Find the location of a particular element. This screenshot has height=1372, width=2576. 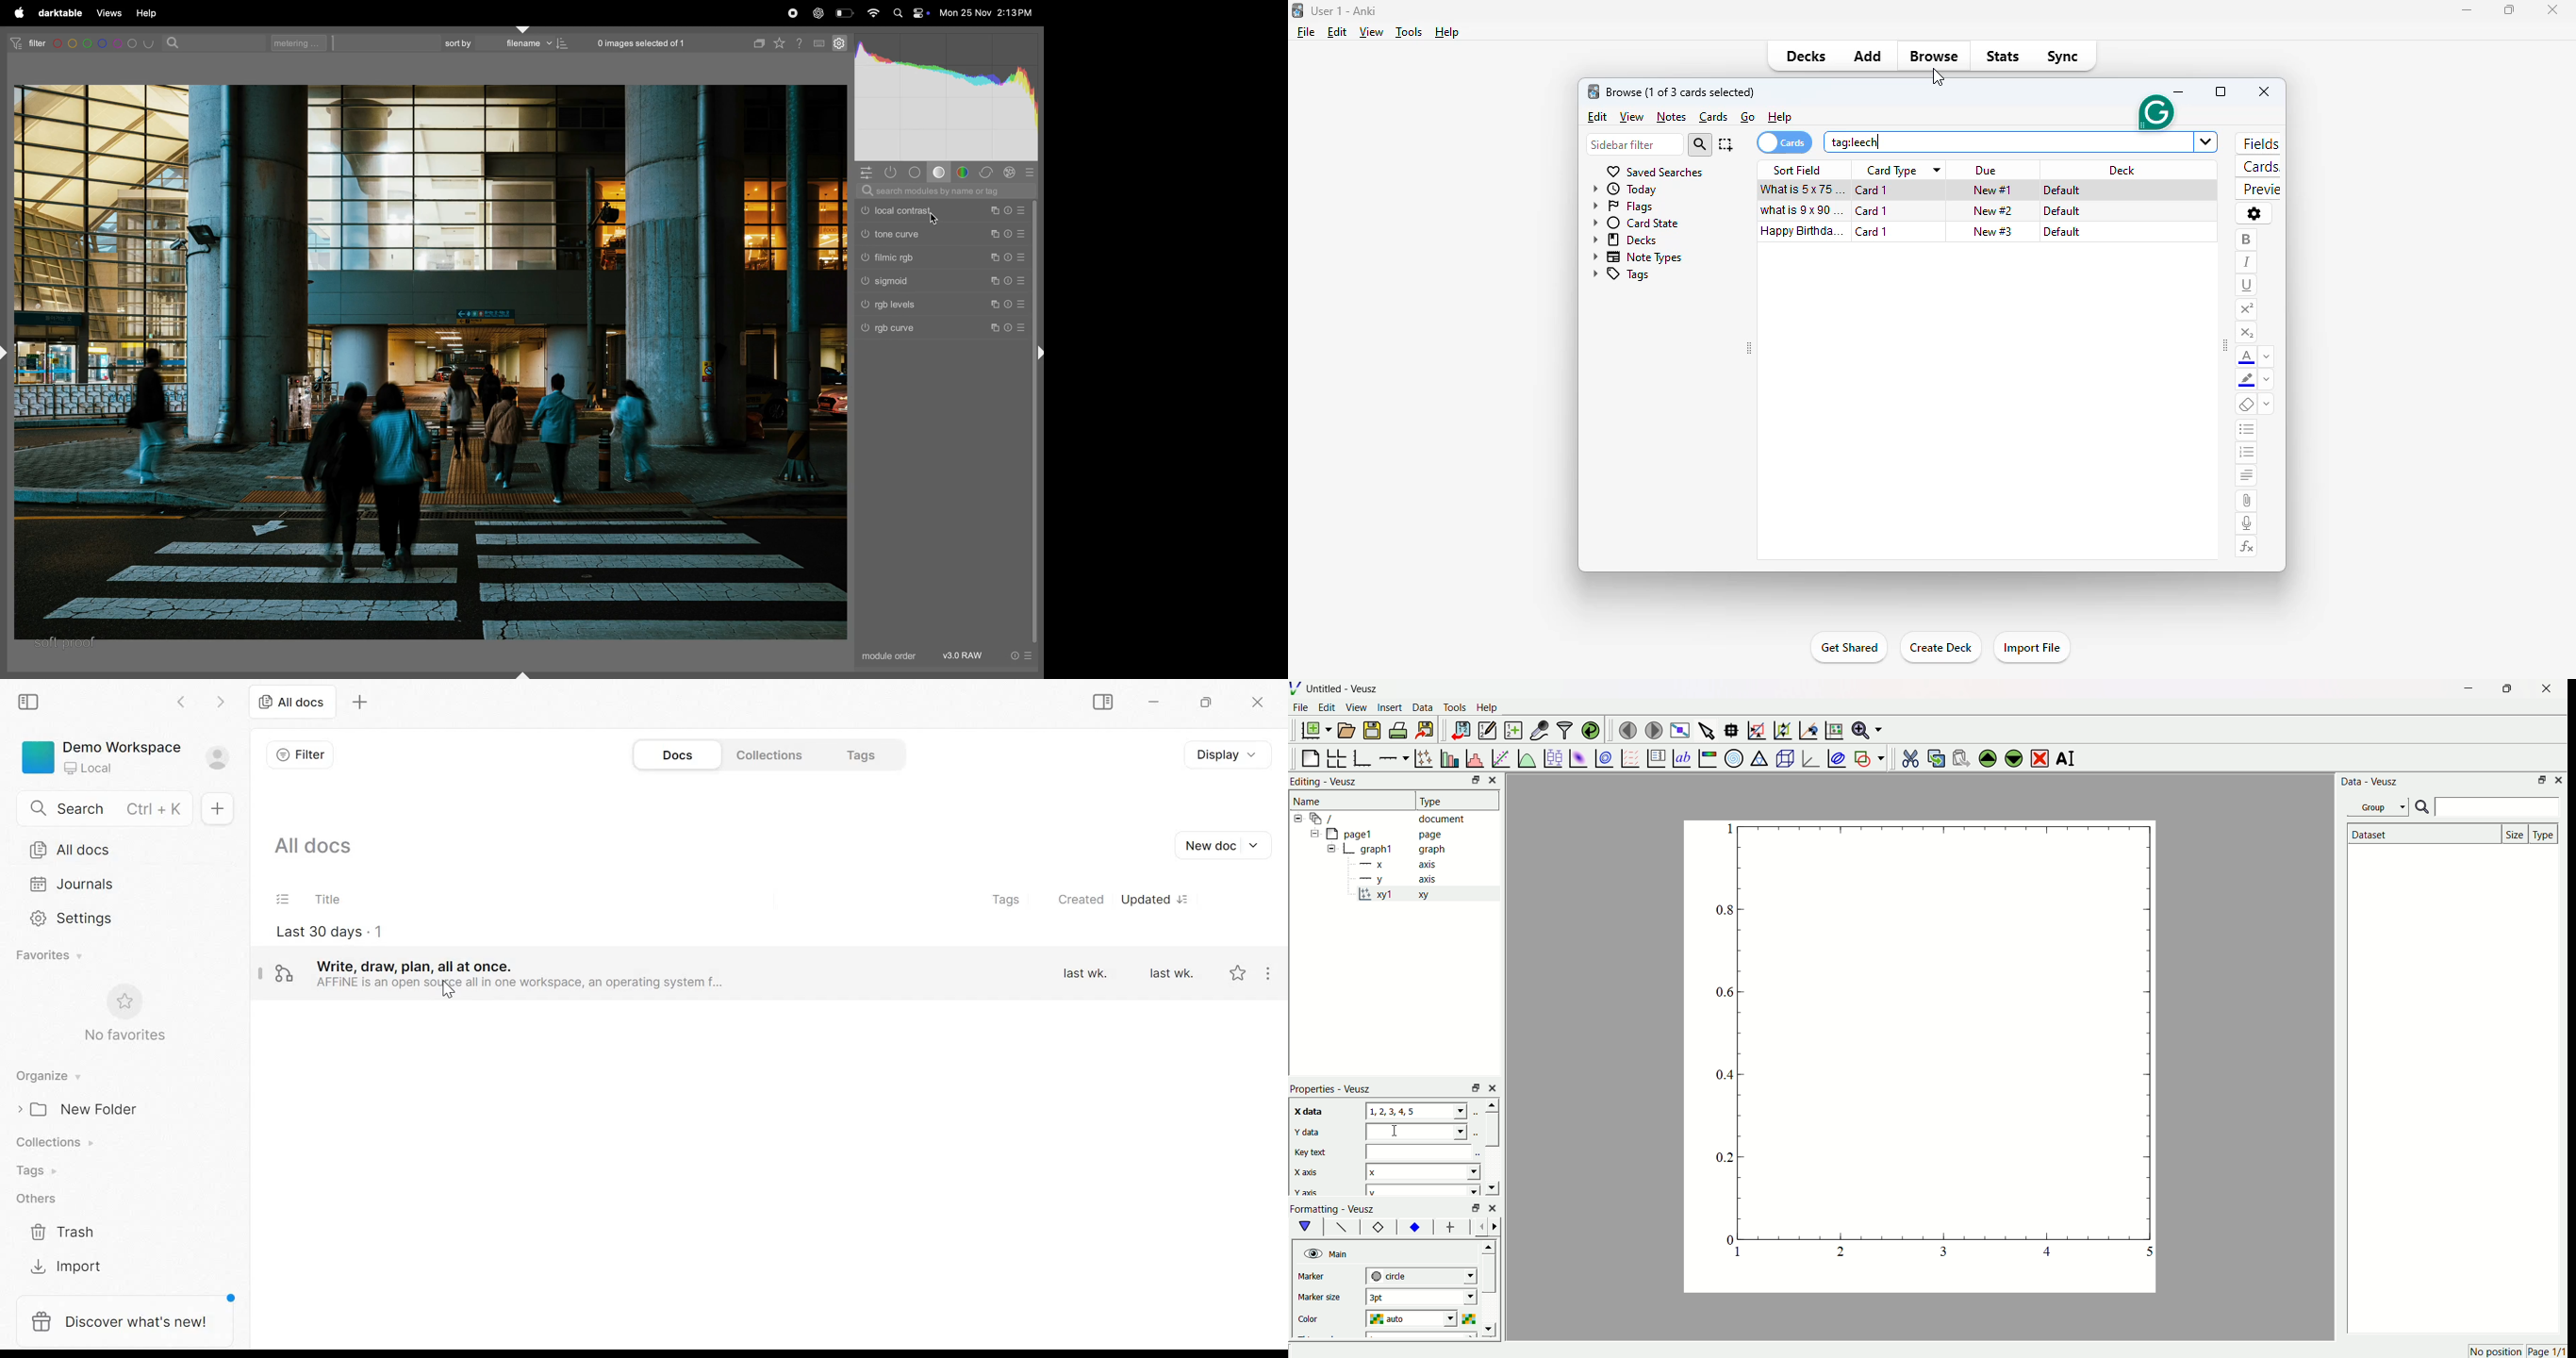

add is located at coordinates (1868, 55).